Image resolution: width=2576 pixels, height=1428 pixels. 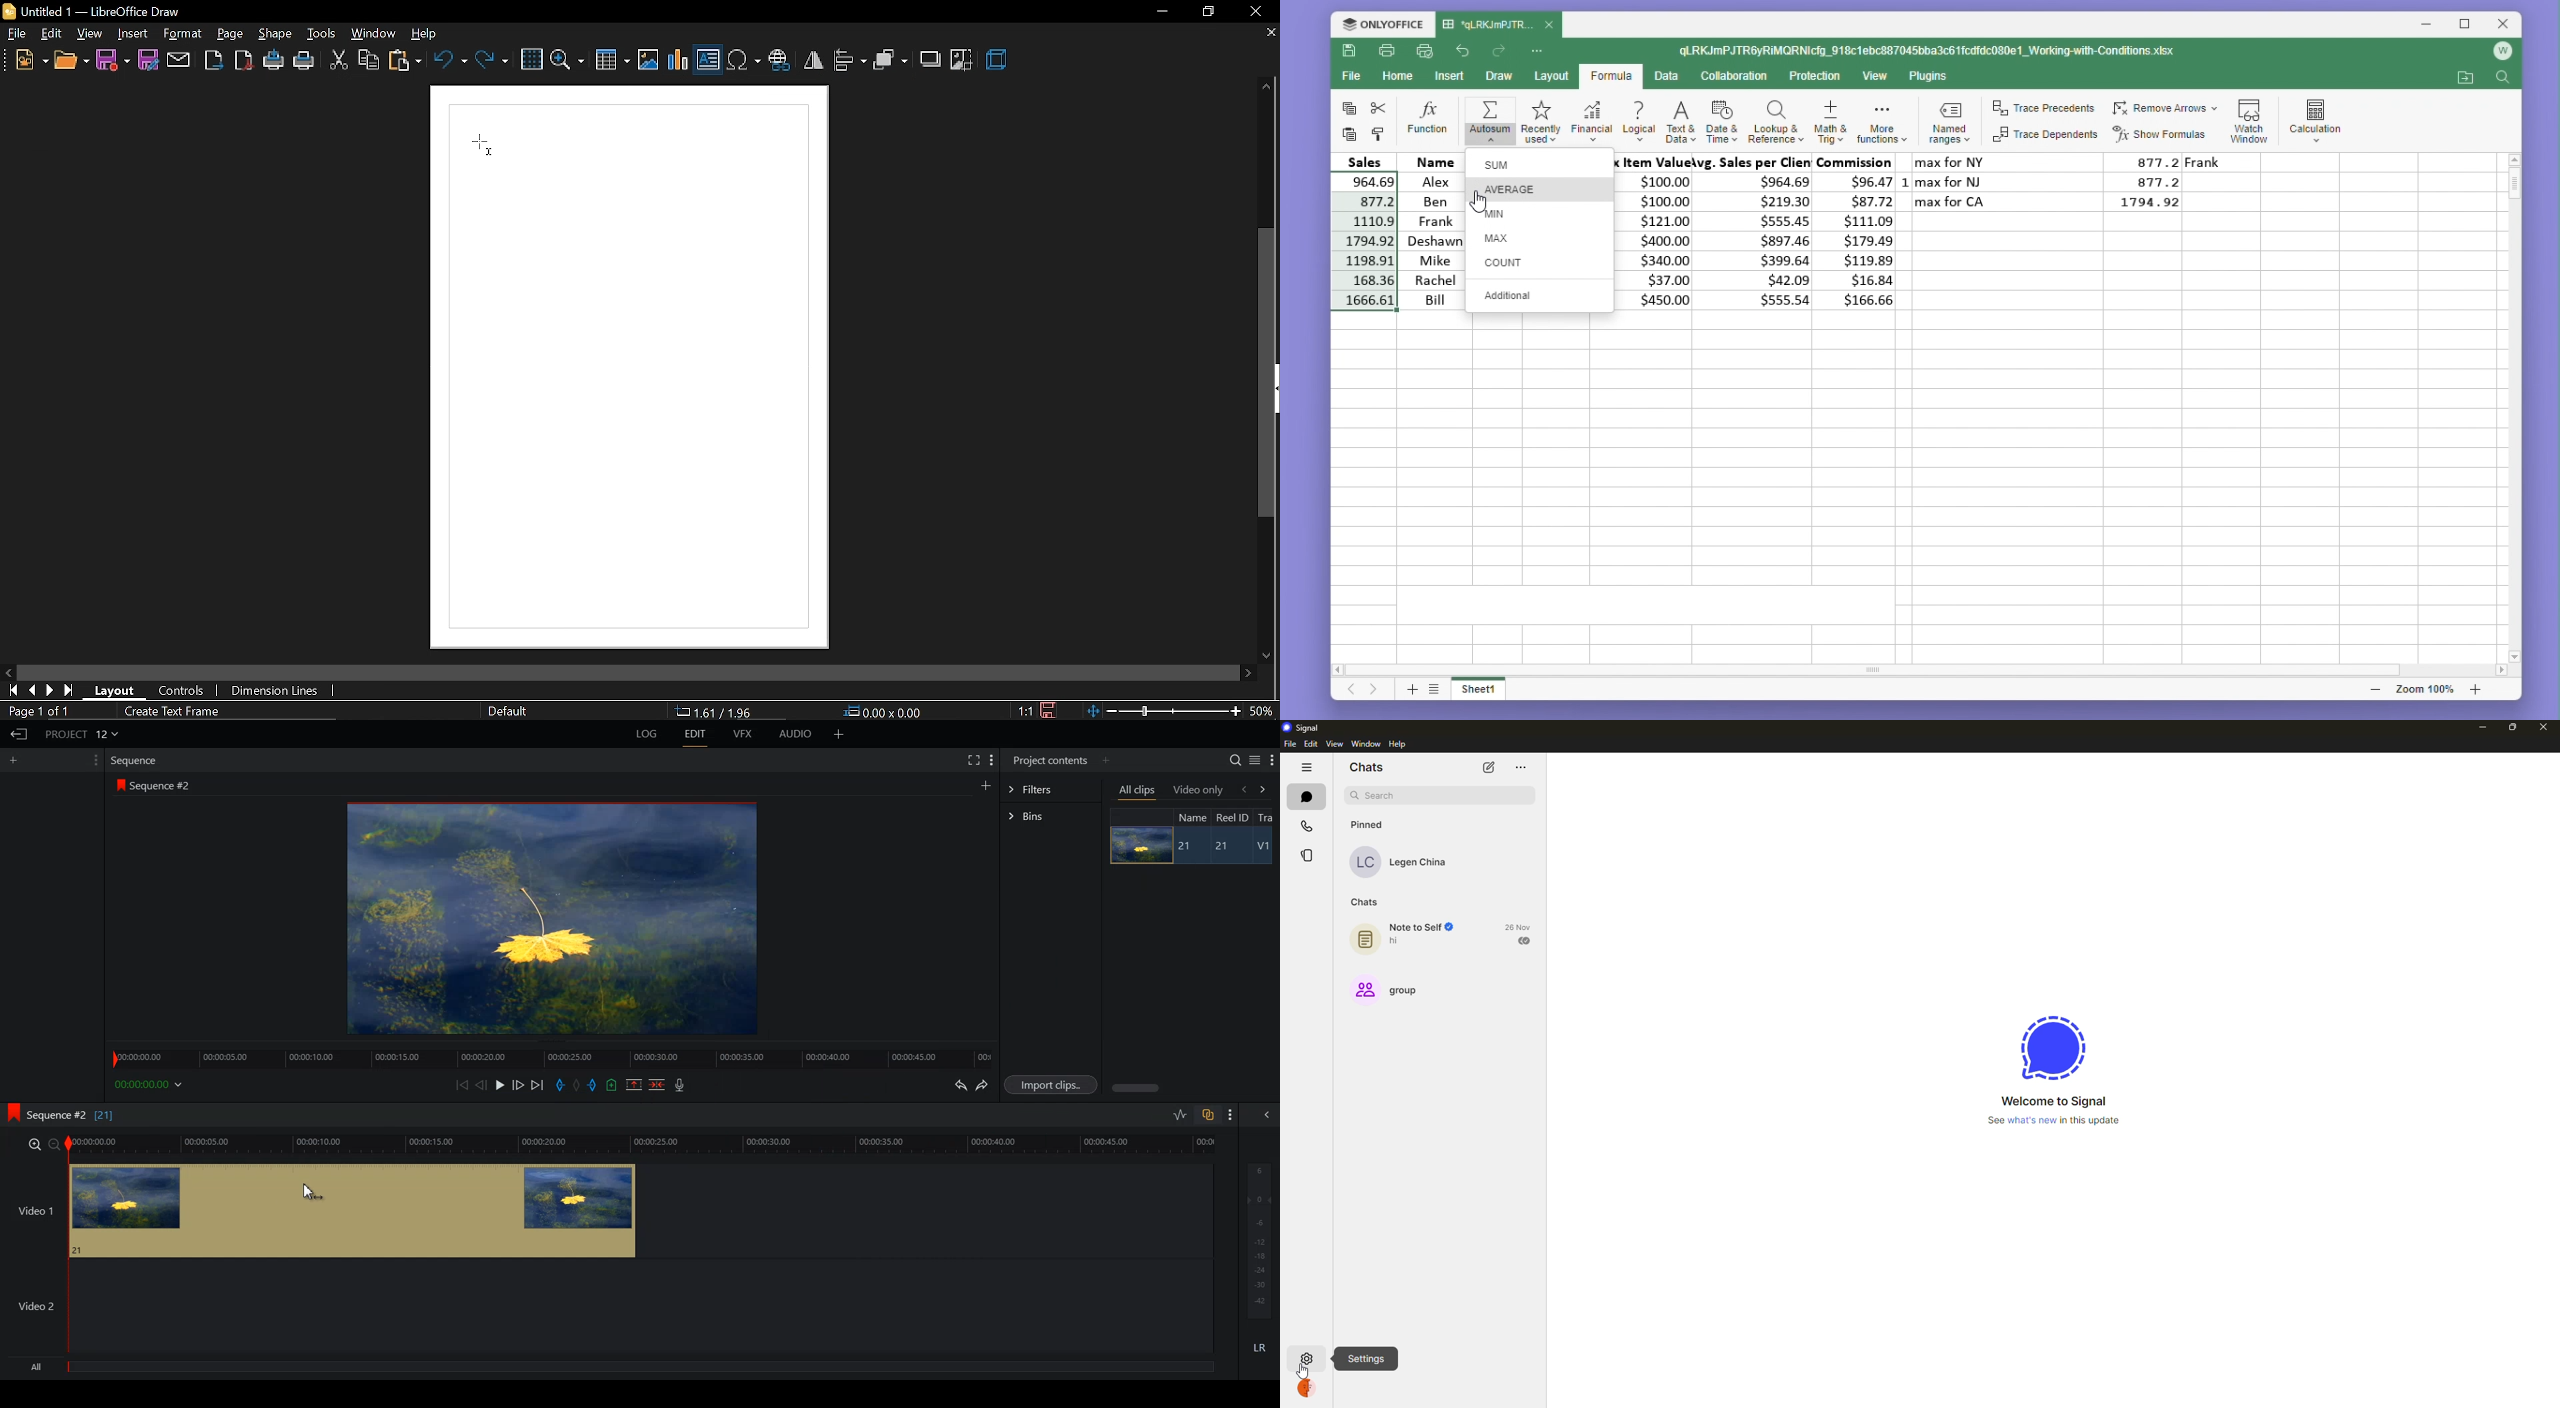 What do you see at coordinates (648, 61) in the screenshot?
I see `insert image` at bounding box center [648, 61].